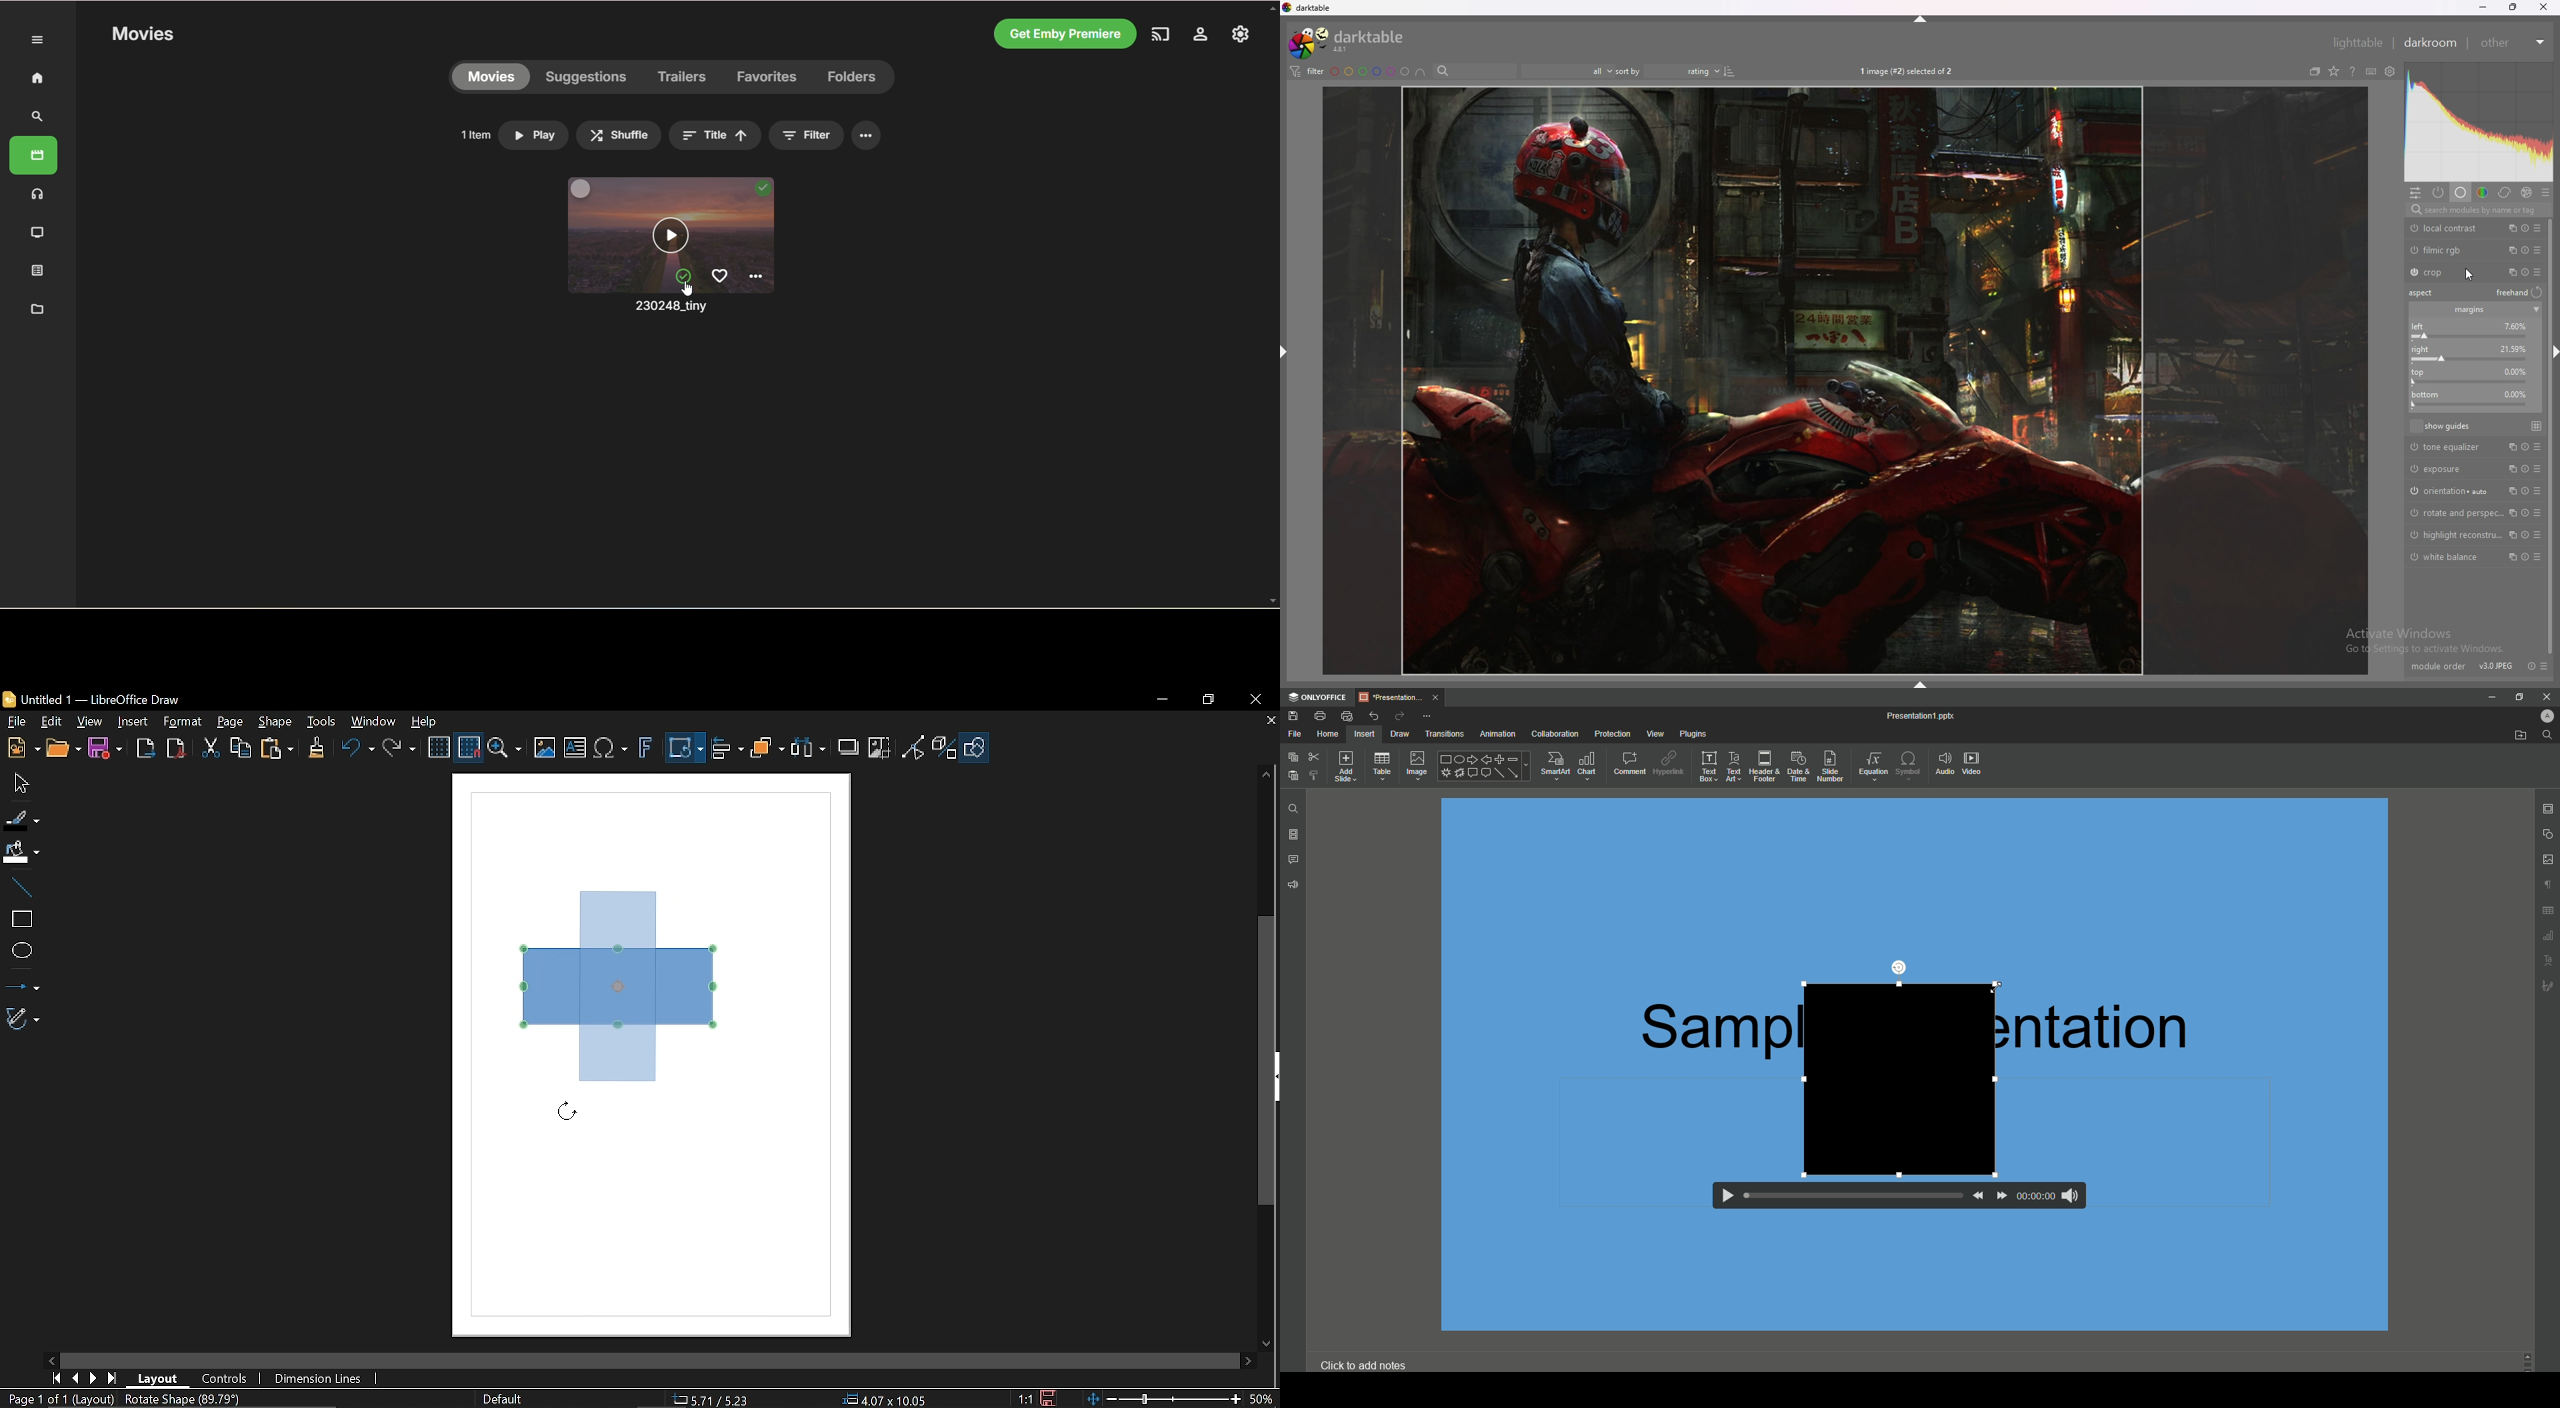  Describe the element at coordinates (2543, 7) in the screenshot. I see `close` at that location.